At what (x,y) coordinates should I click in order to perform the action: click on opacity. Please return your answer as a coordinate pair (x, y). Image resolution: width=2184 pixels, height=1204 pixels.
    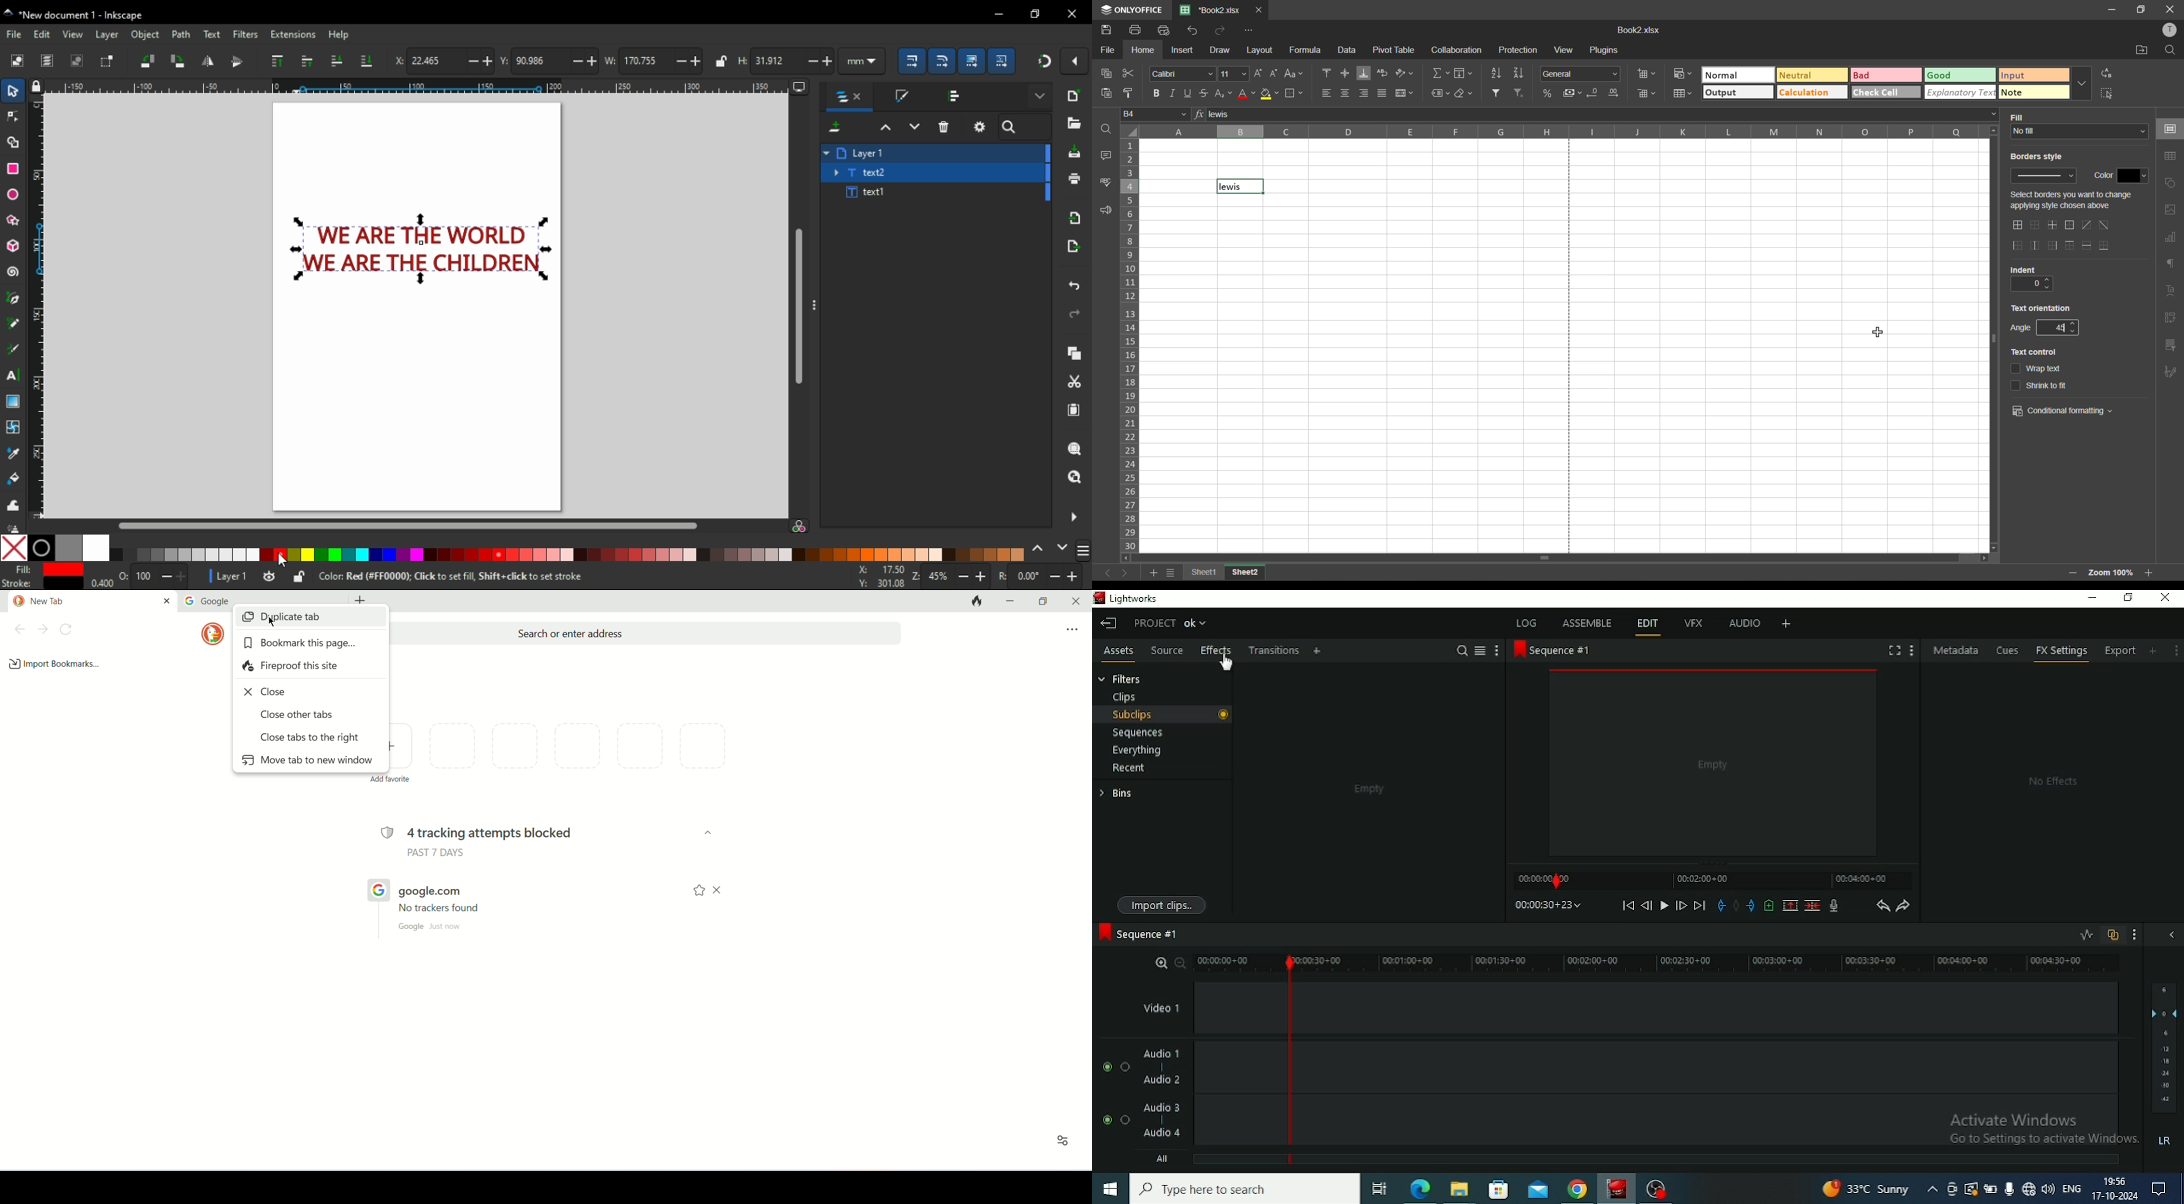
    Looking at the image, I should click on (138, 578).